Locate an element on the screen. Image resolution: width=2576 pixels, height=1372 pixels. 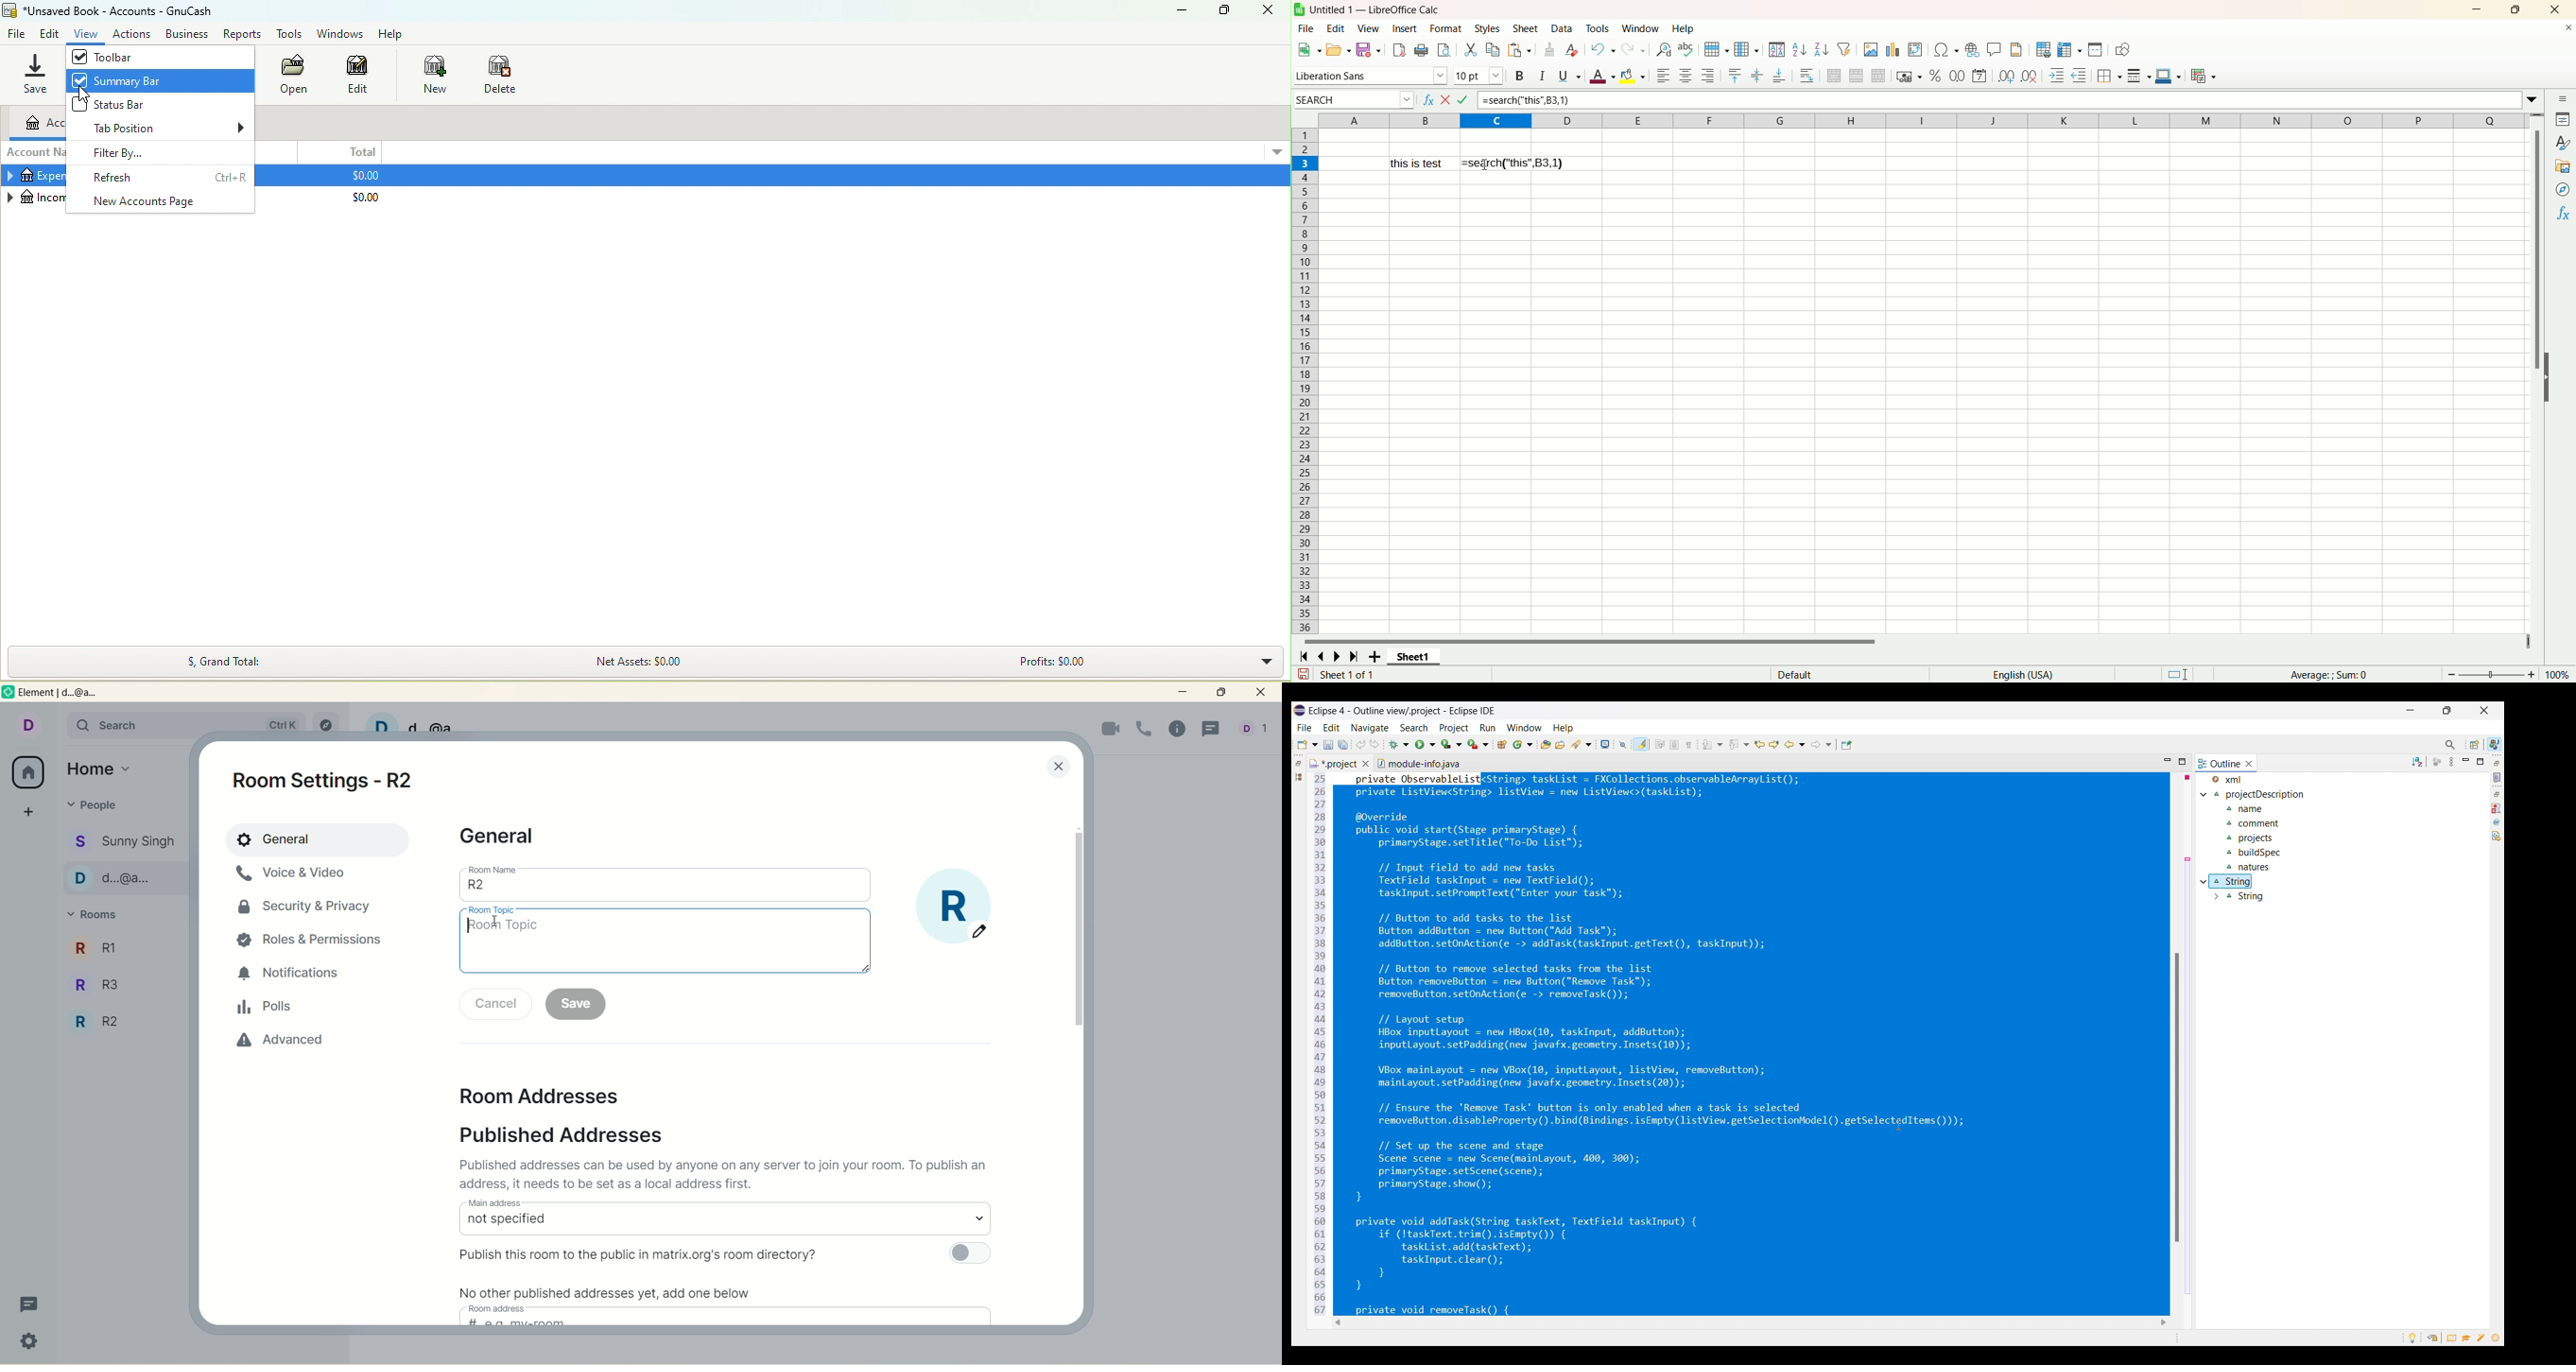
data is located at coordinates (1563, 28).